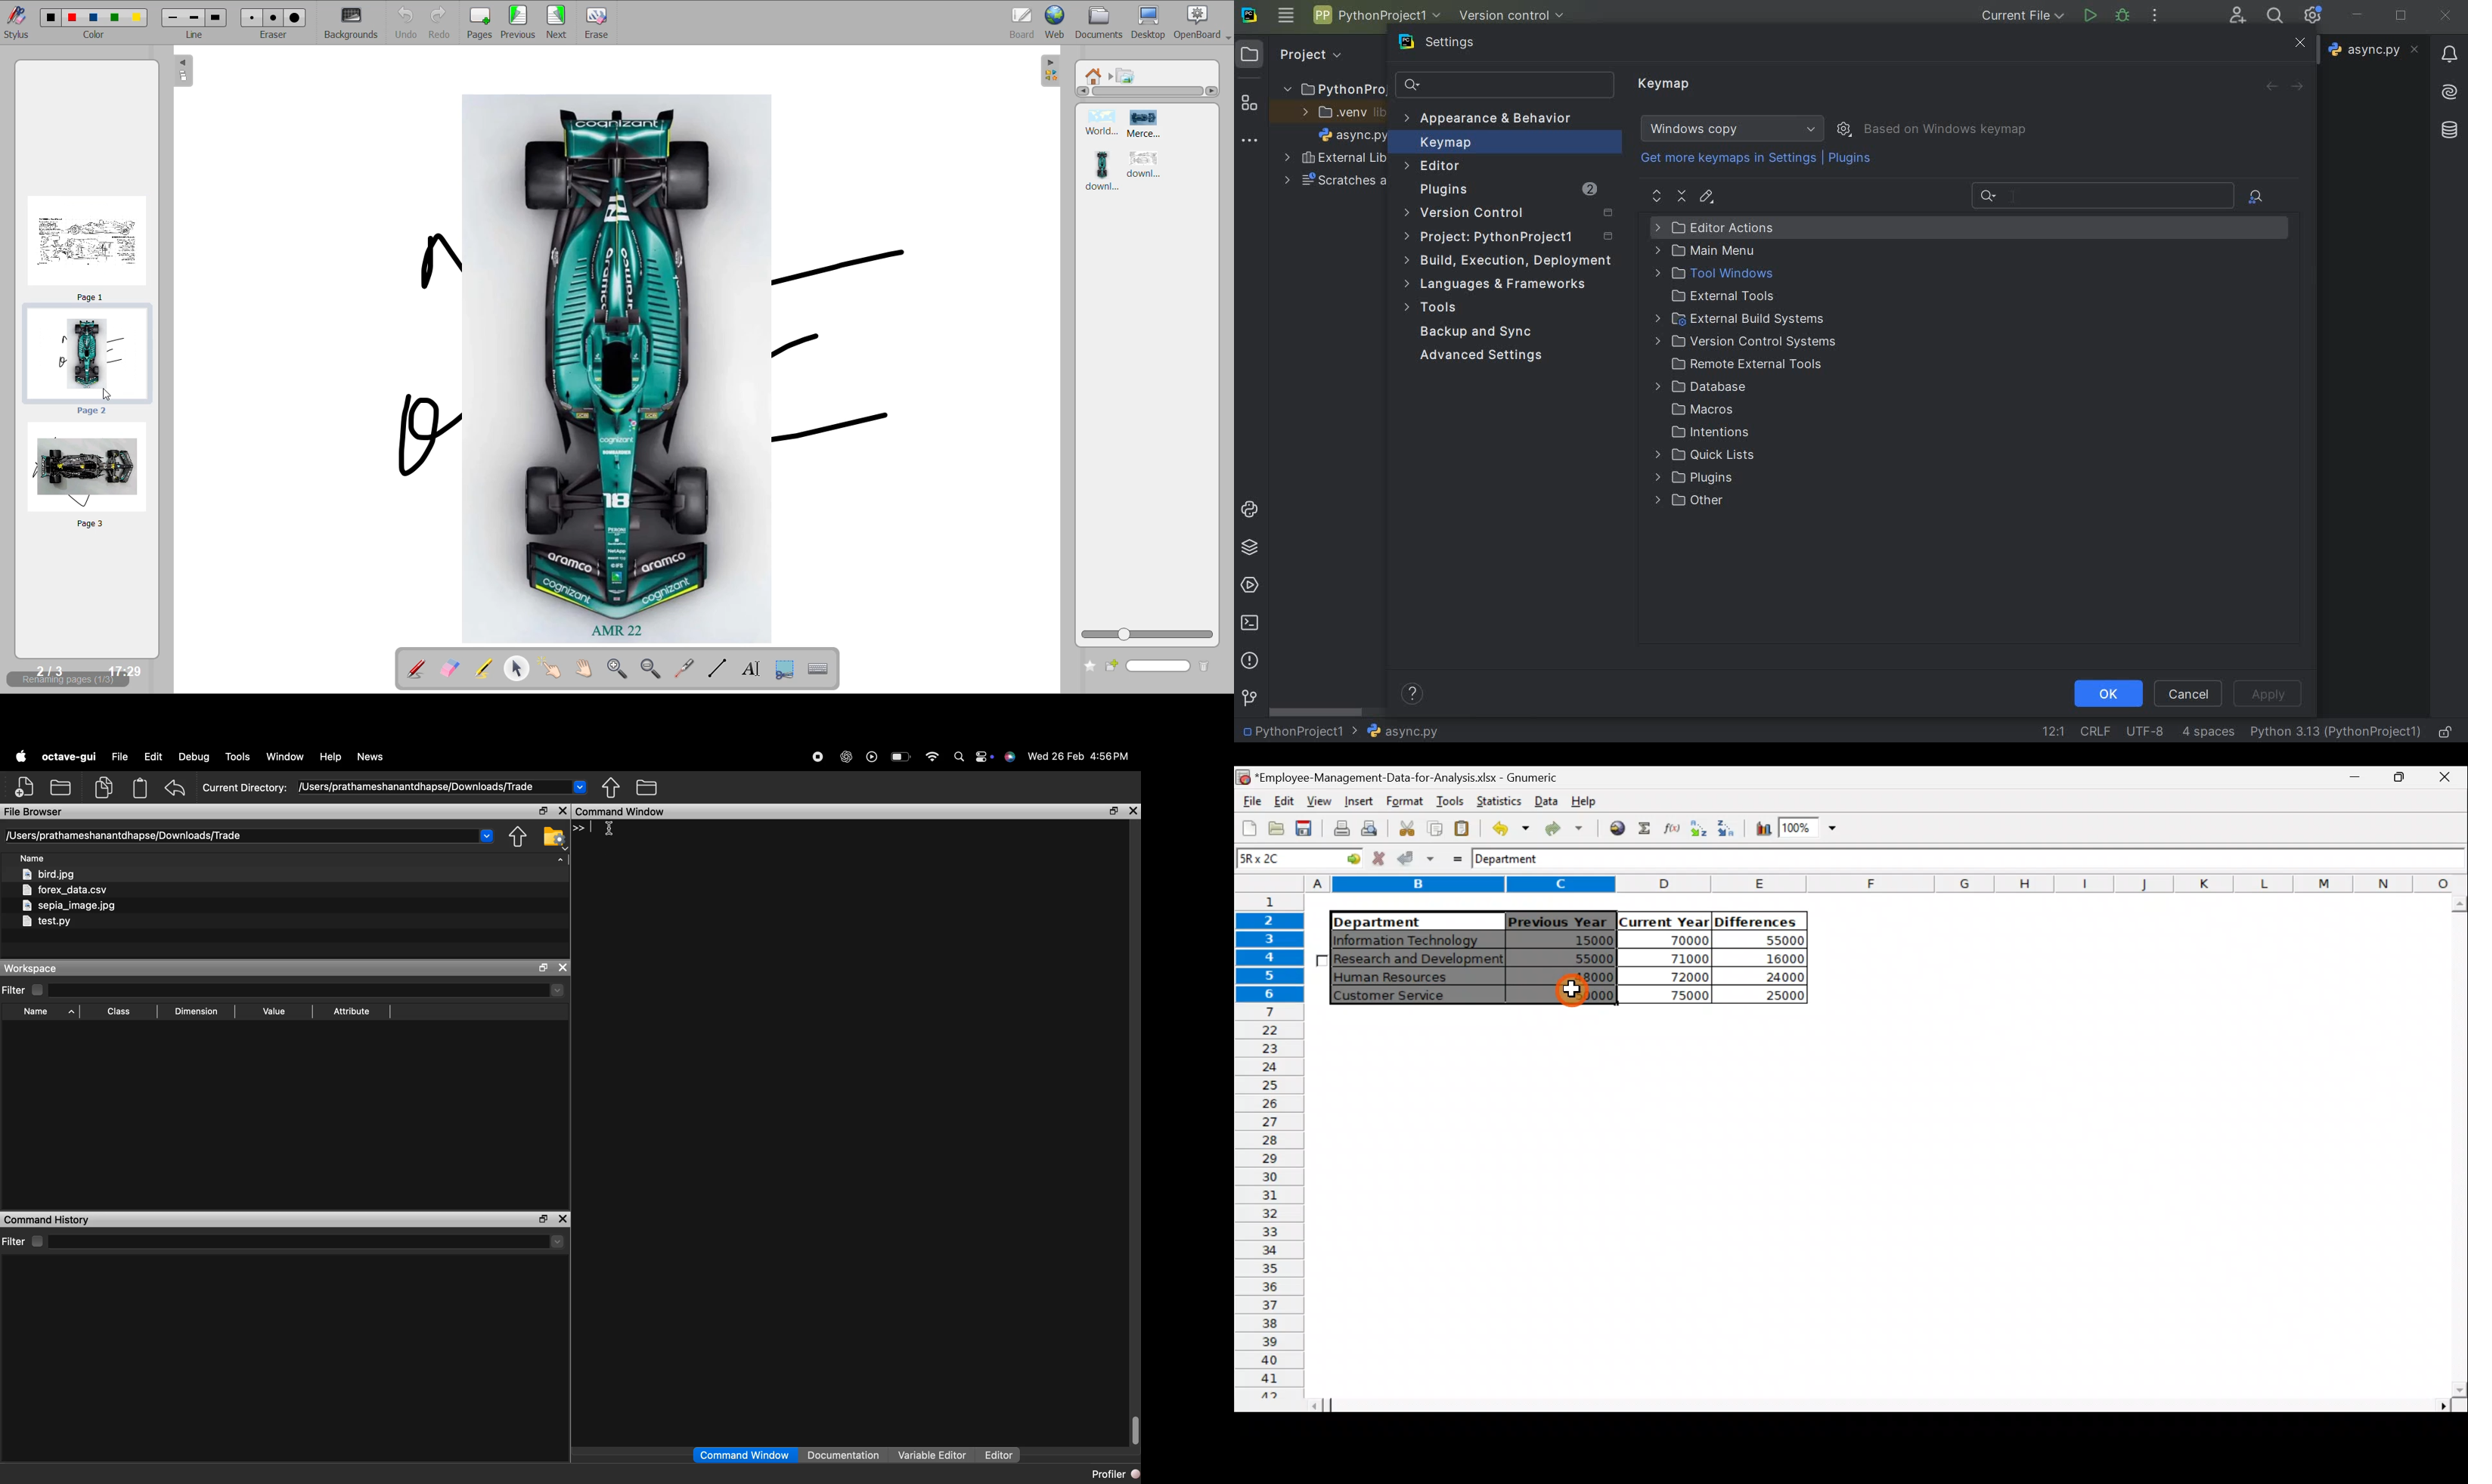  Describe the element at coordinates (1735, 129) in the screenshot. I see `windows copy` at that location.